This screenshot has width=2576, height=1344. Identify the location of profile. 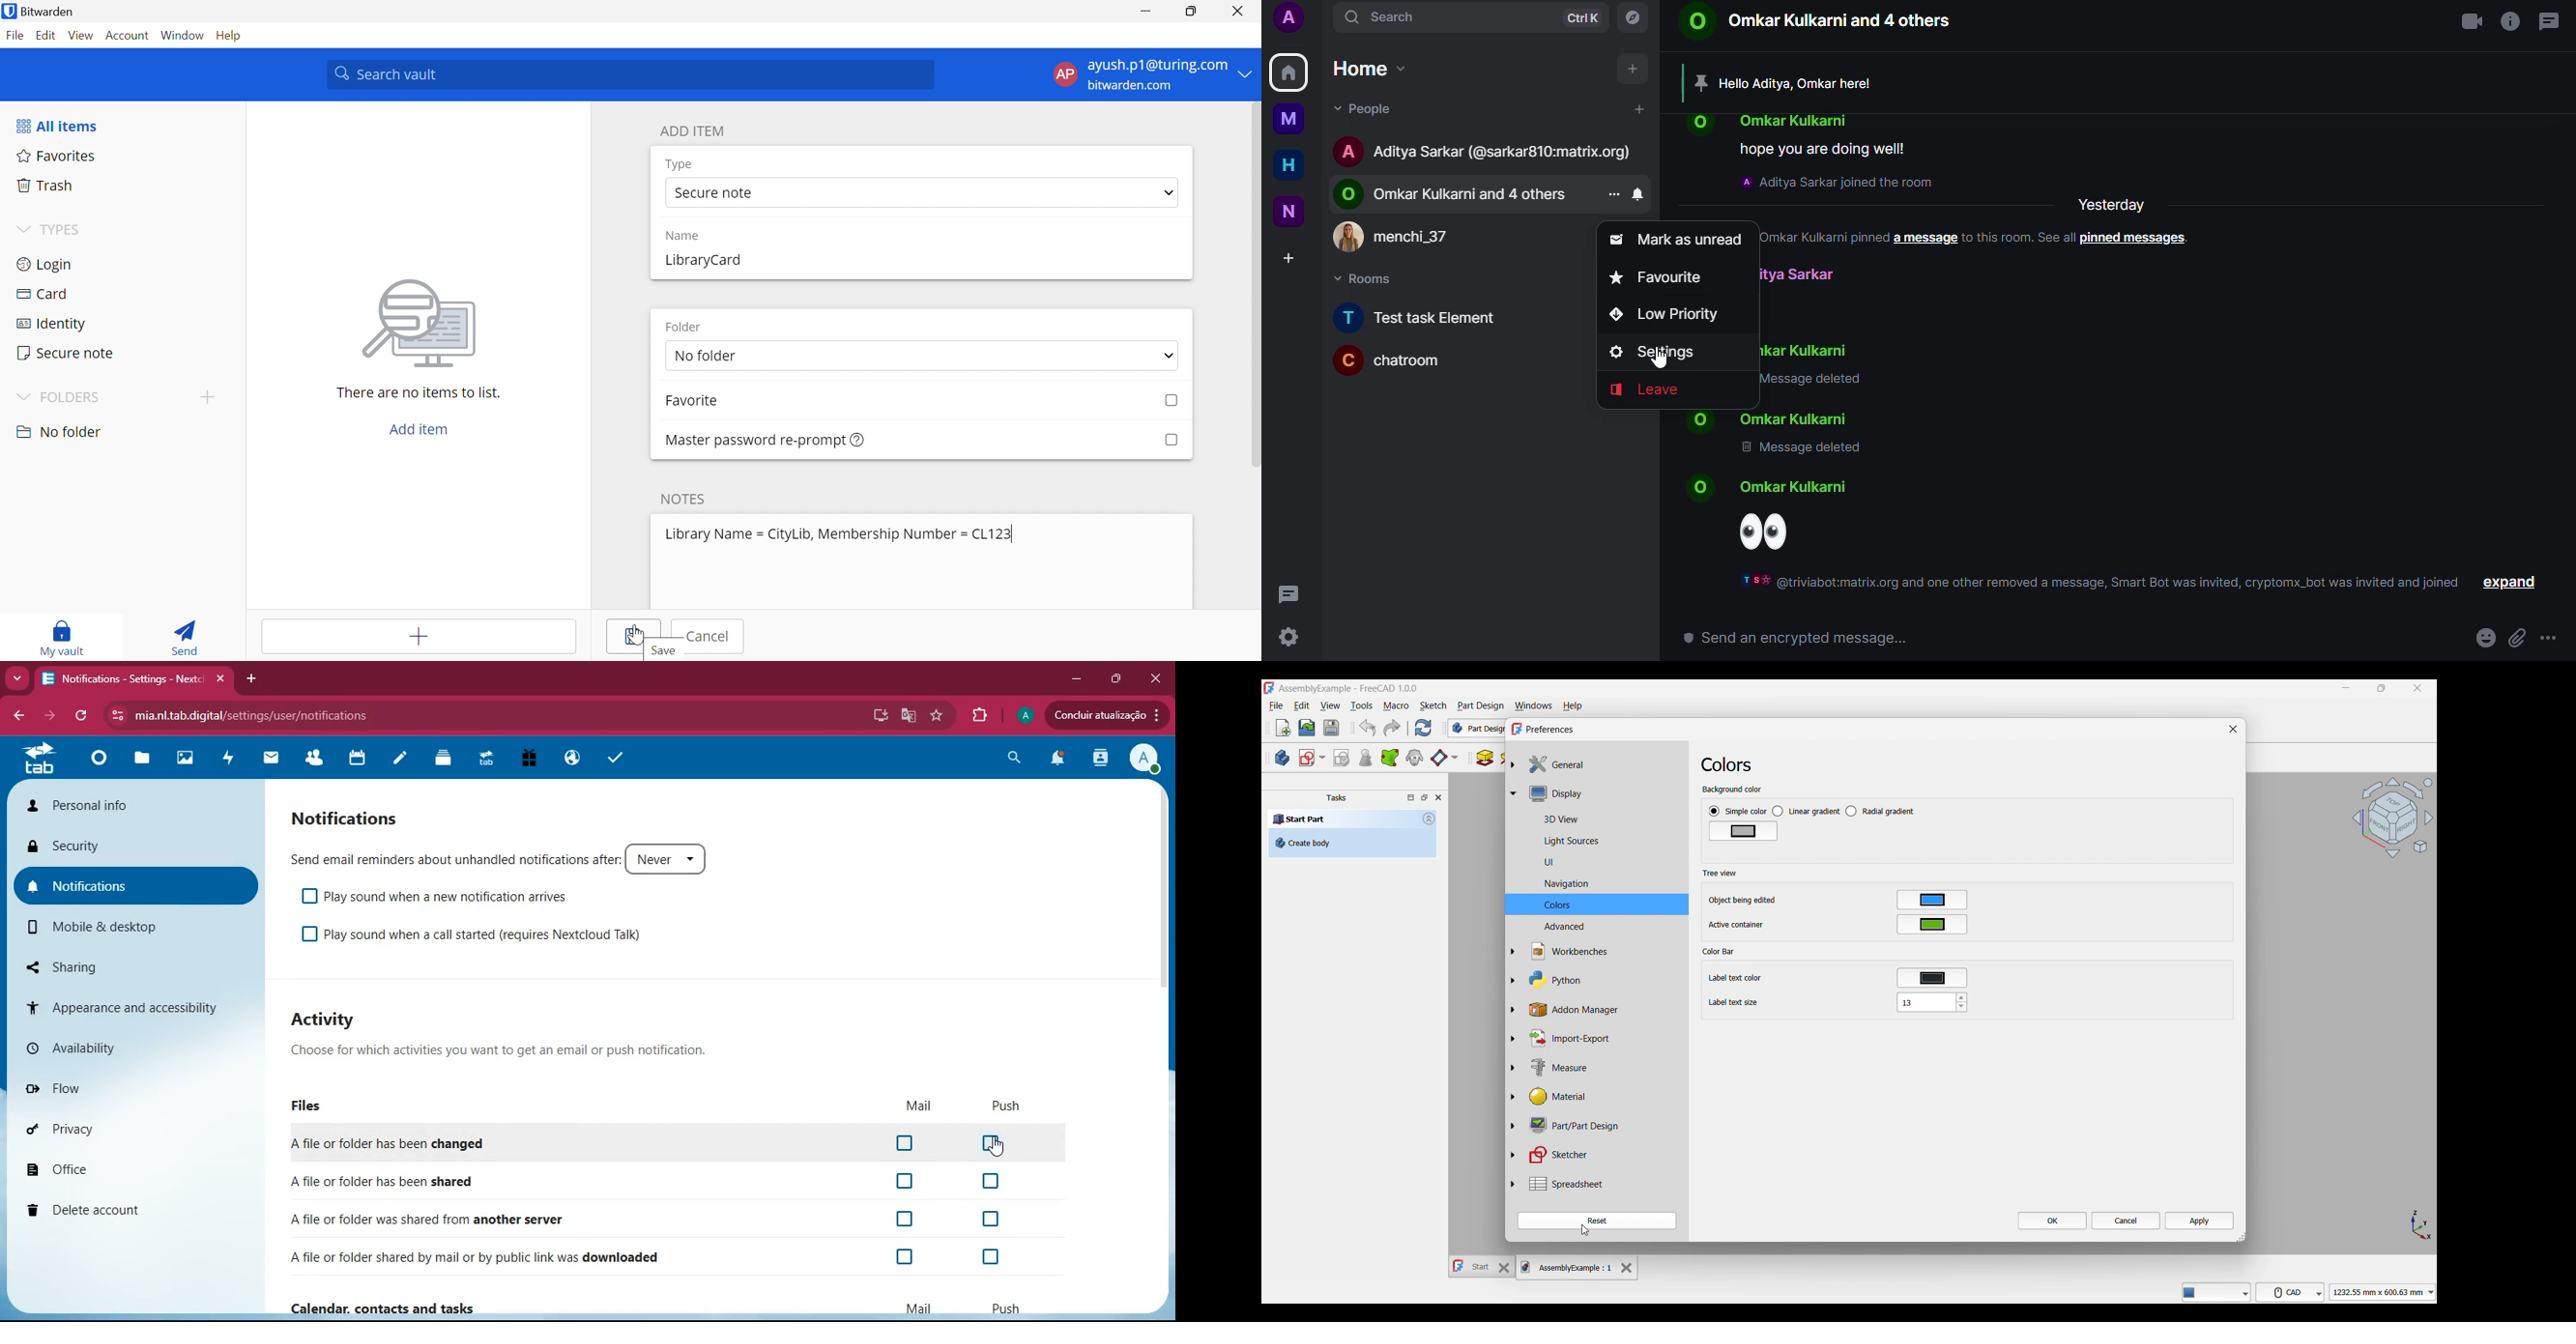
(1026, 715).